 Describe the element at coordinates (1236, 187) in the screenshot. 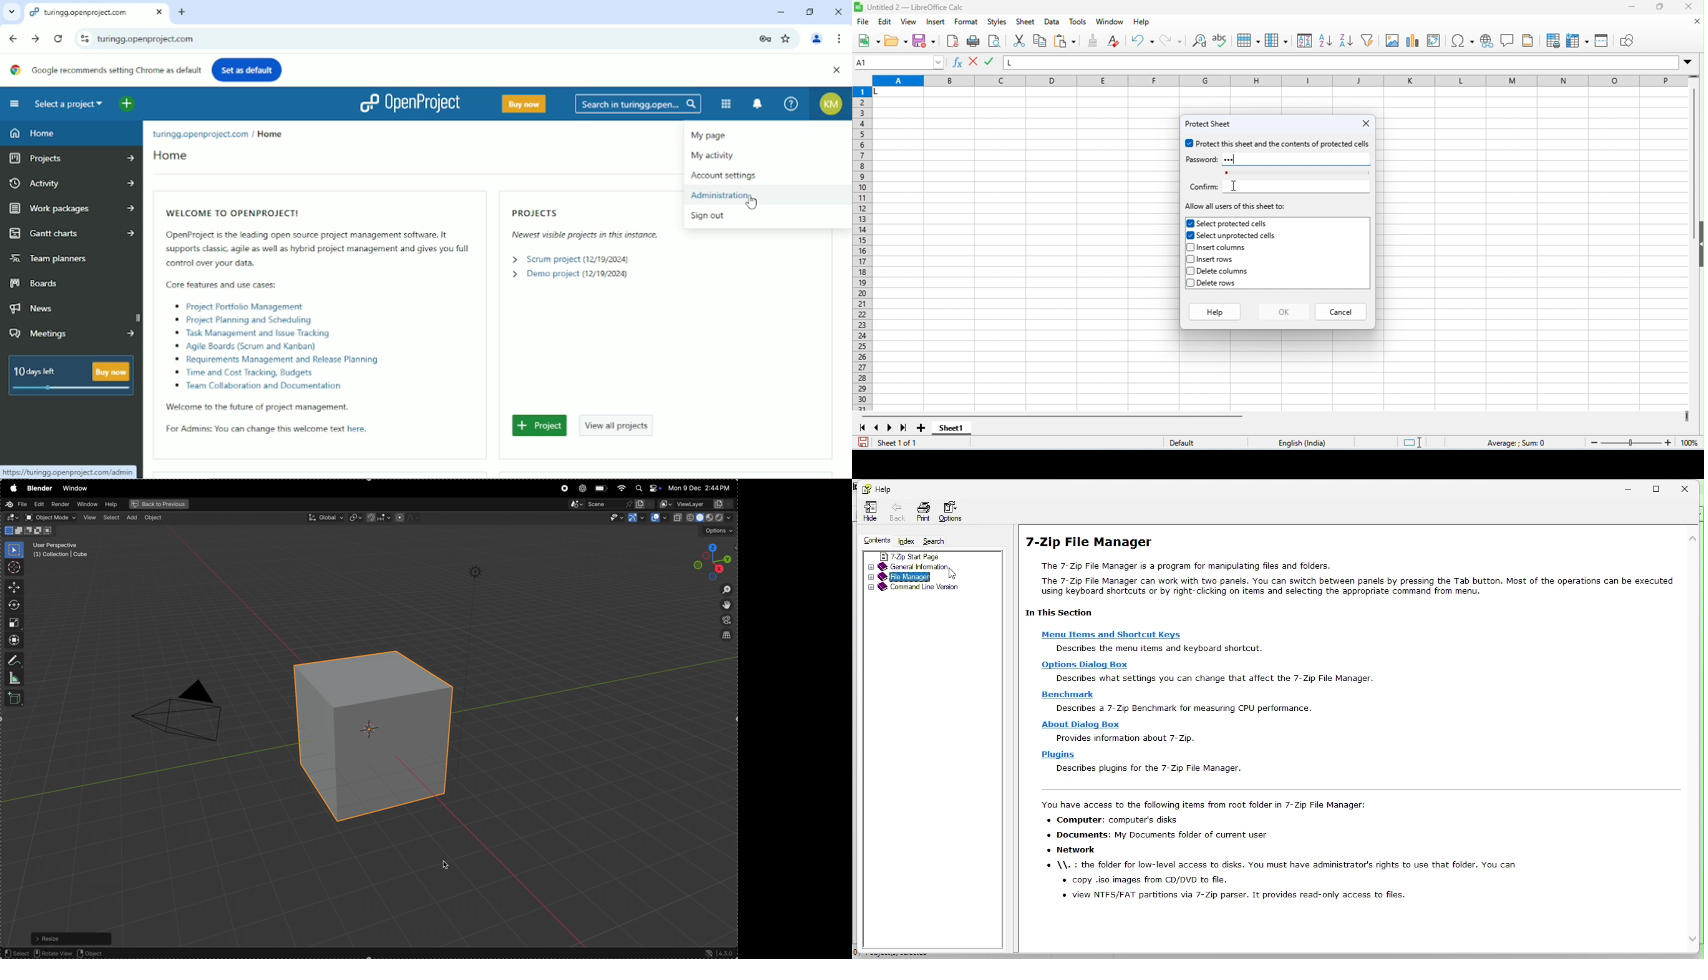

I see `cursor movement` at that location.